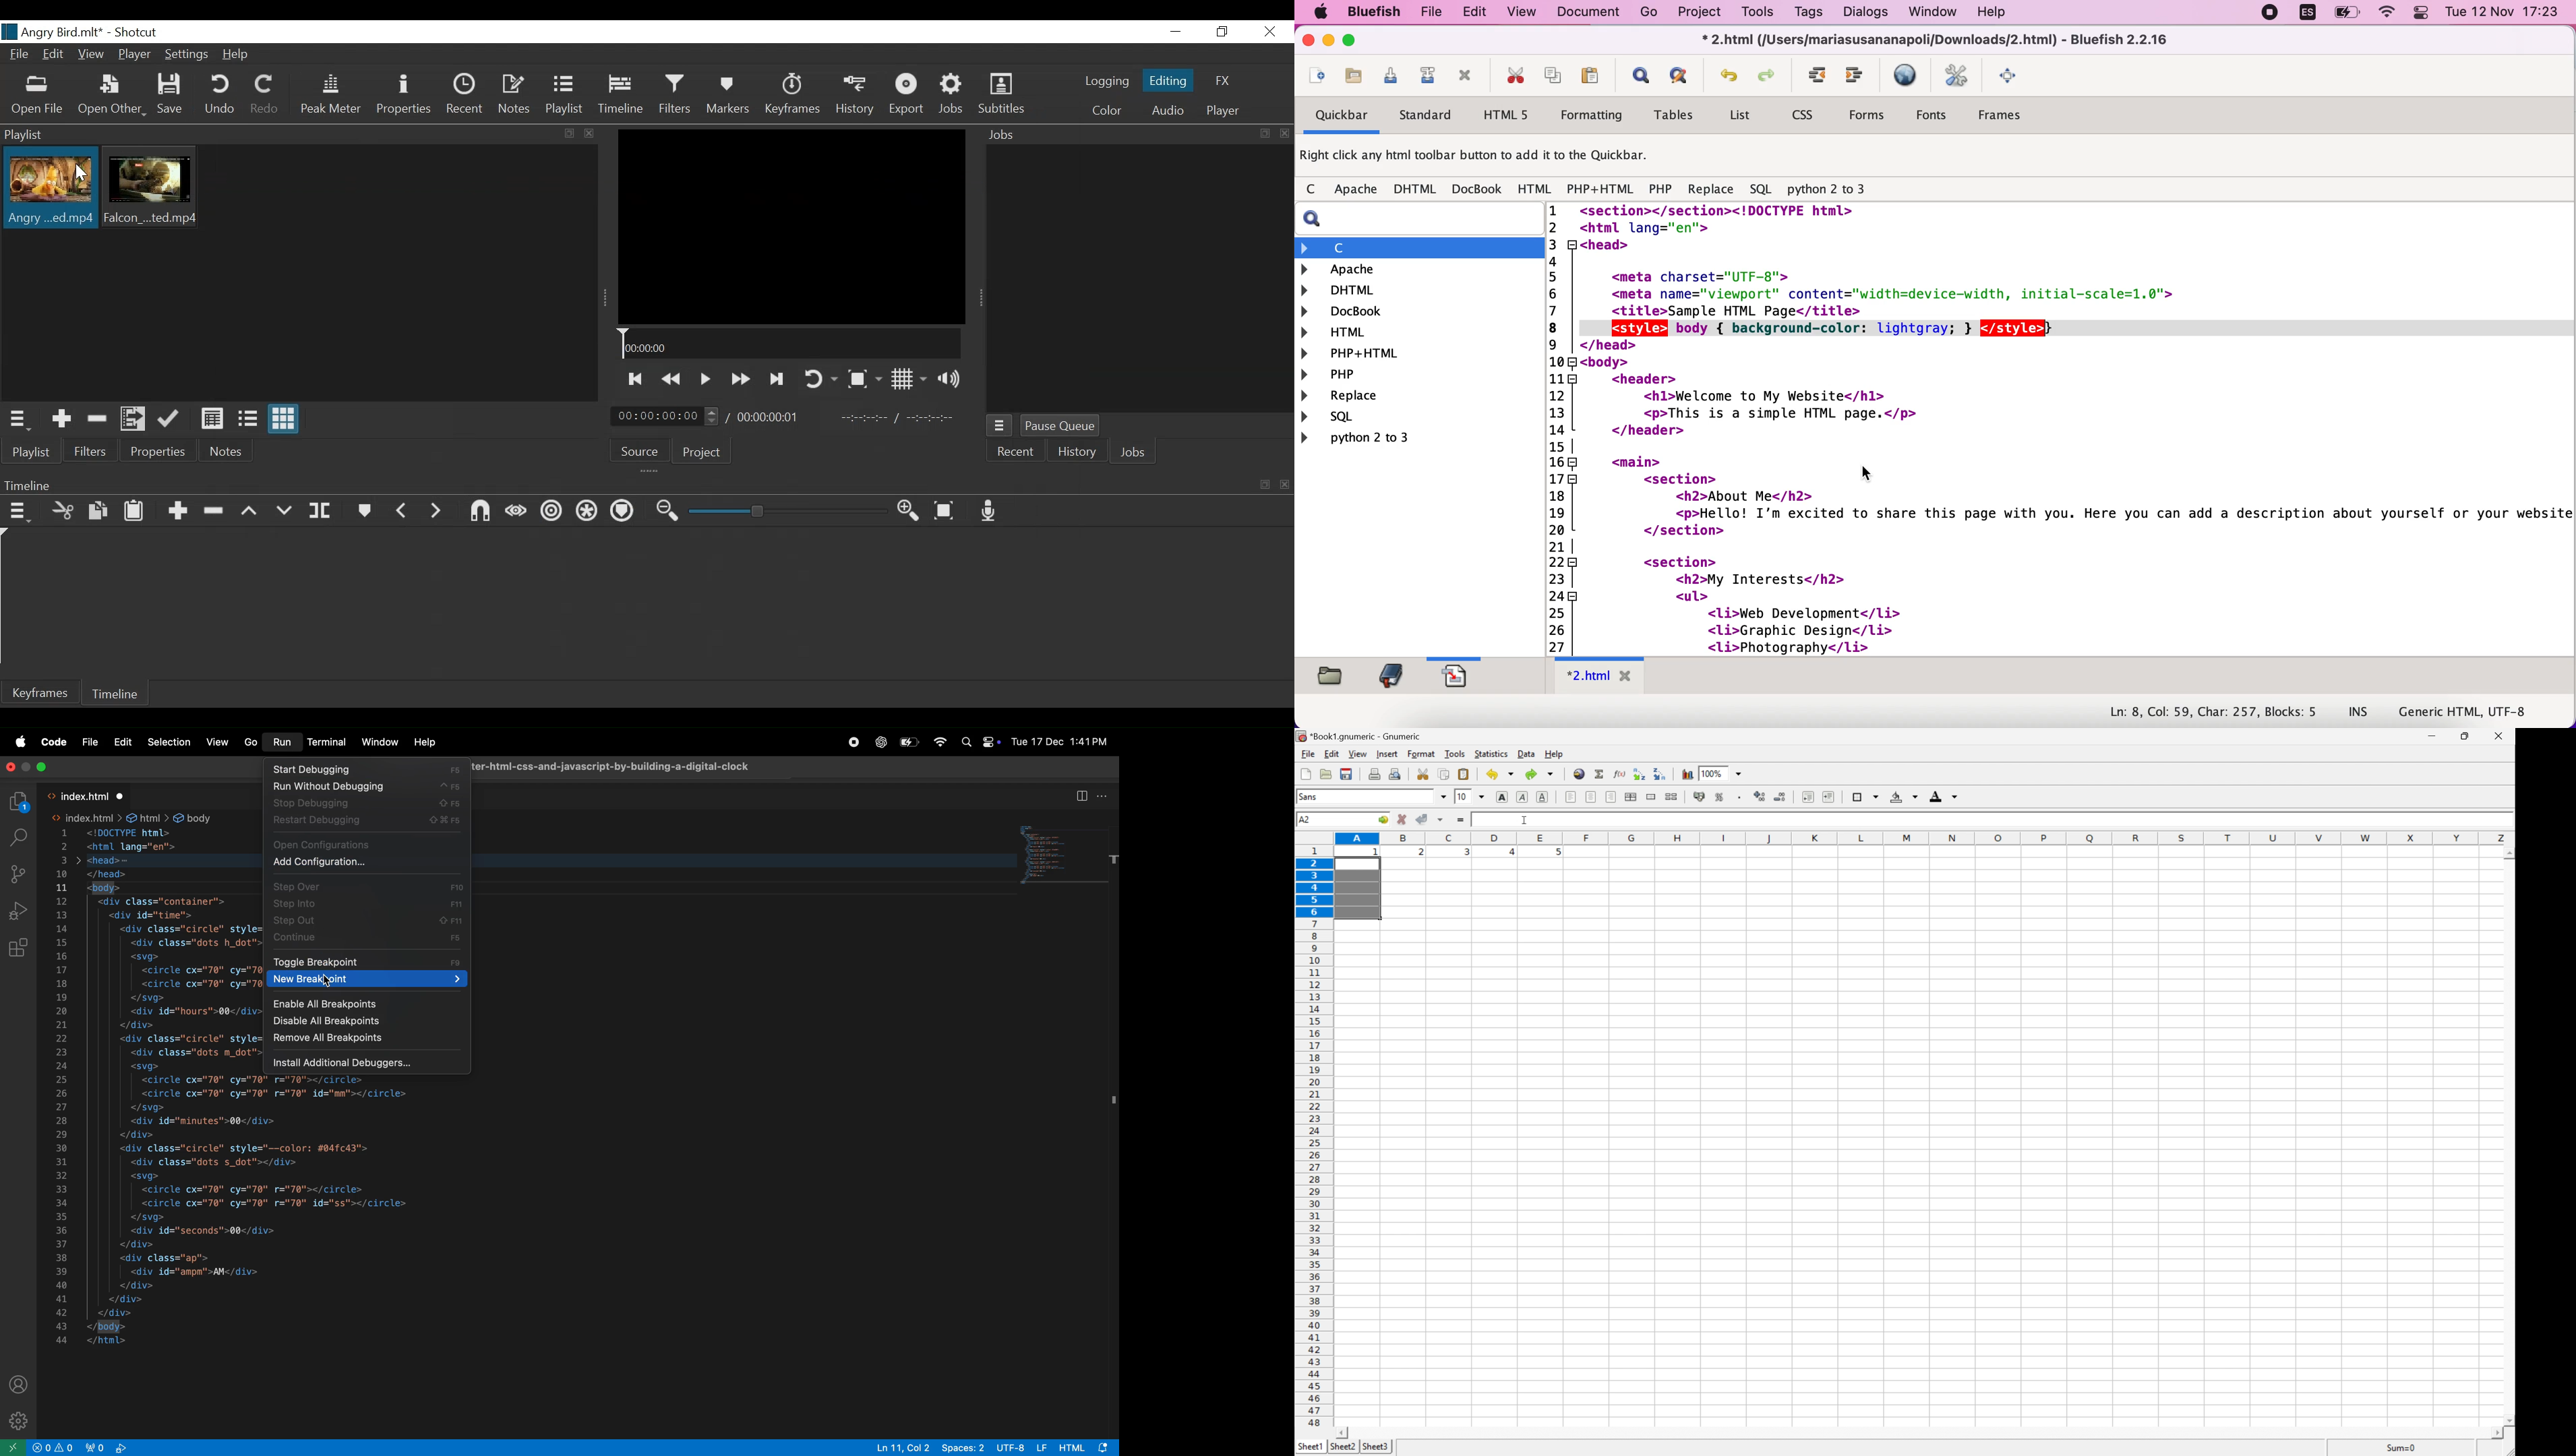 Image resolution: width=2576 pixels, height=1456 pixels. I want to click on 2, so click(1420, 854).